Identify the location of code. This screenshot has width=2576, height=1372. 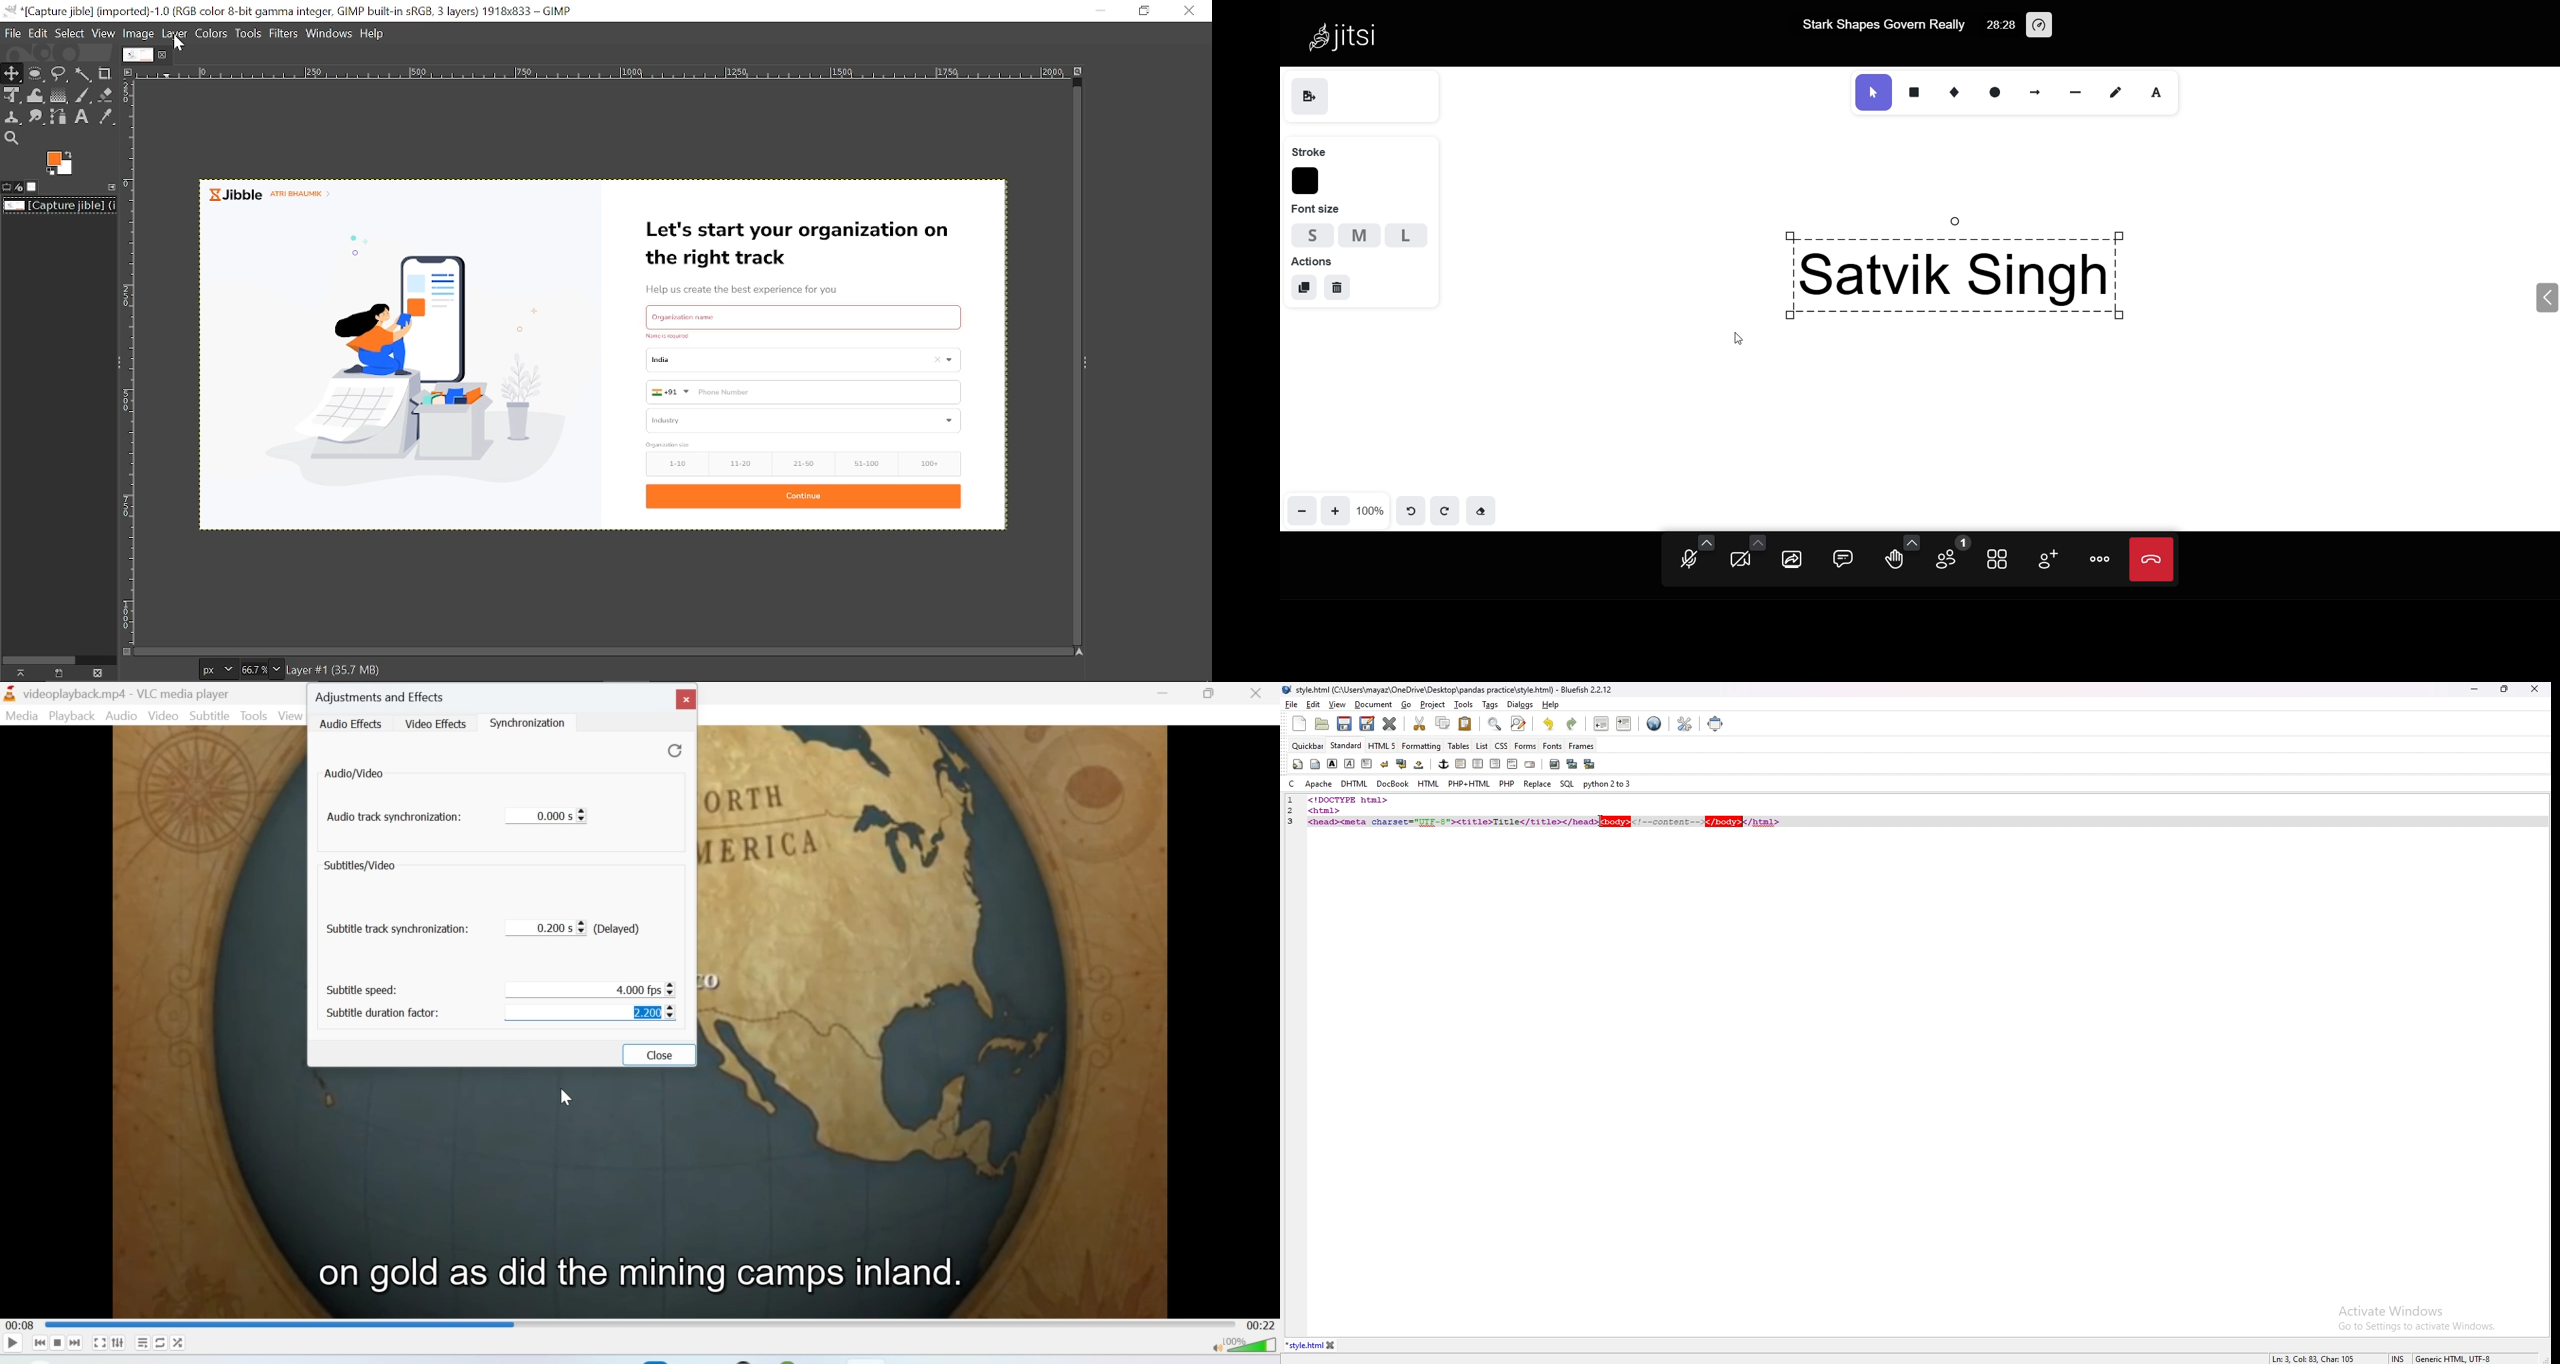
(1387, 799).